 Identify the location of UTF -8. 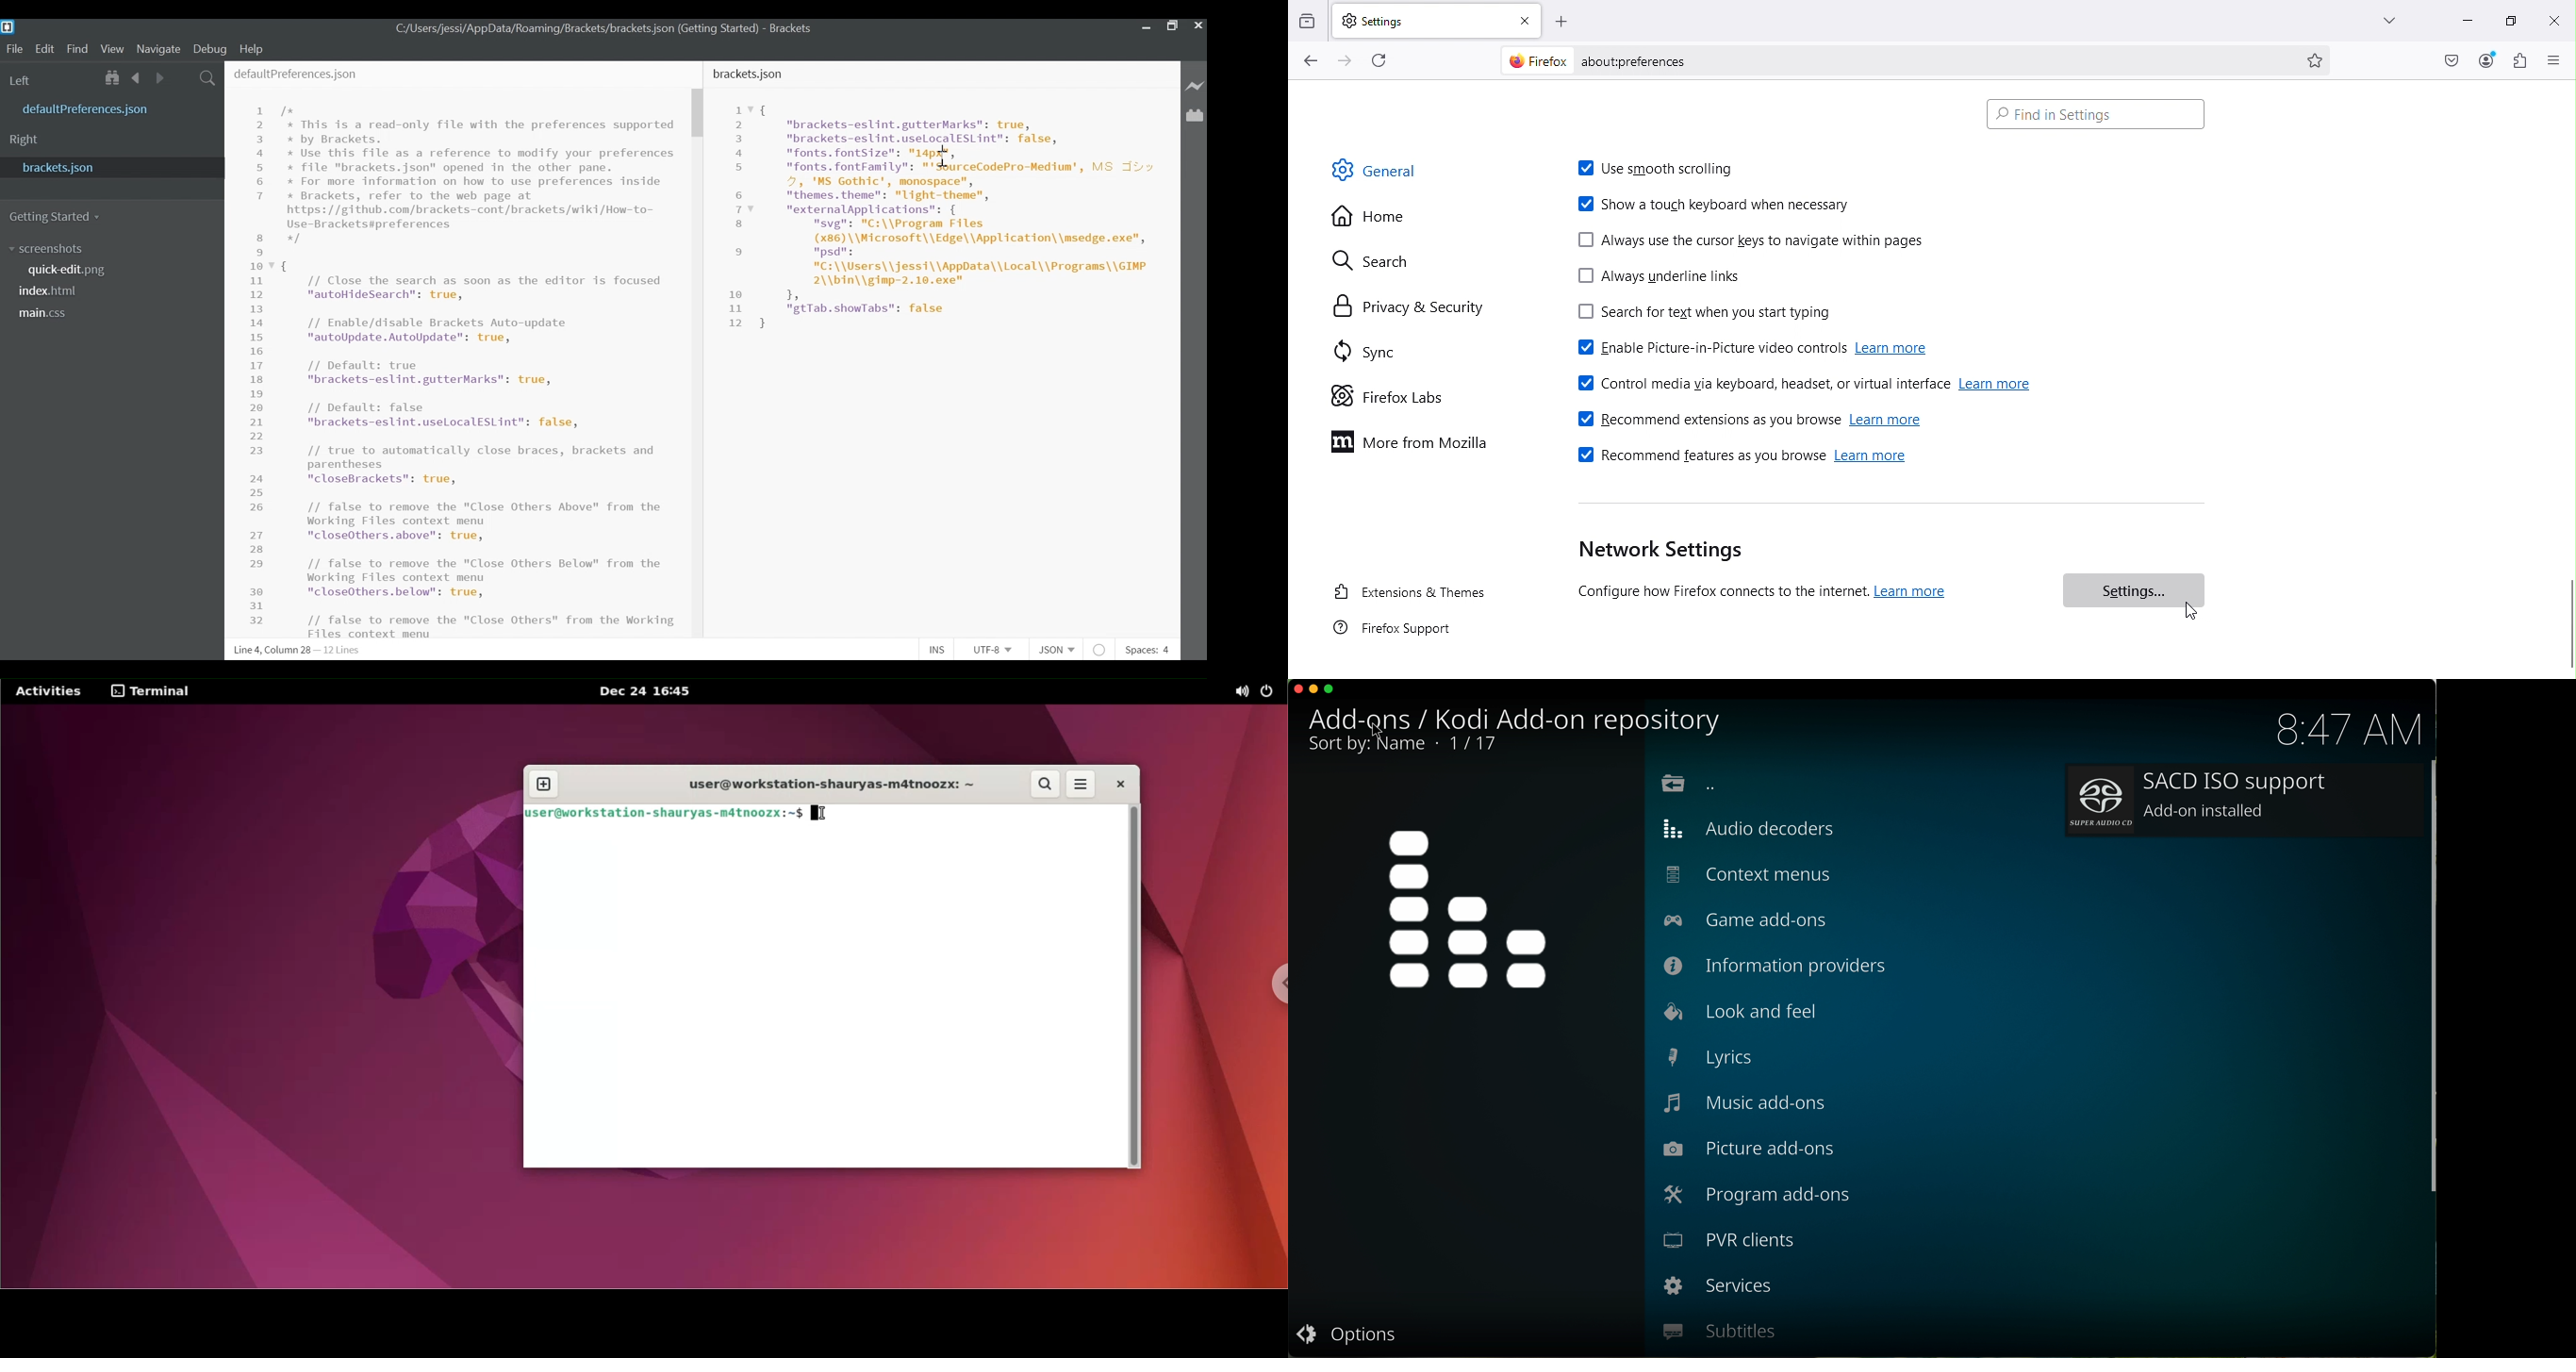
(997, 649).